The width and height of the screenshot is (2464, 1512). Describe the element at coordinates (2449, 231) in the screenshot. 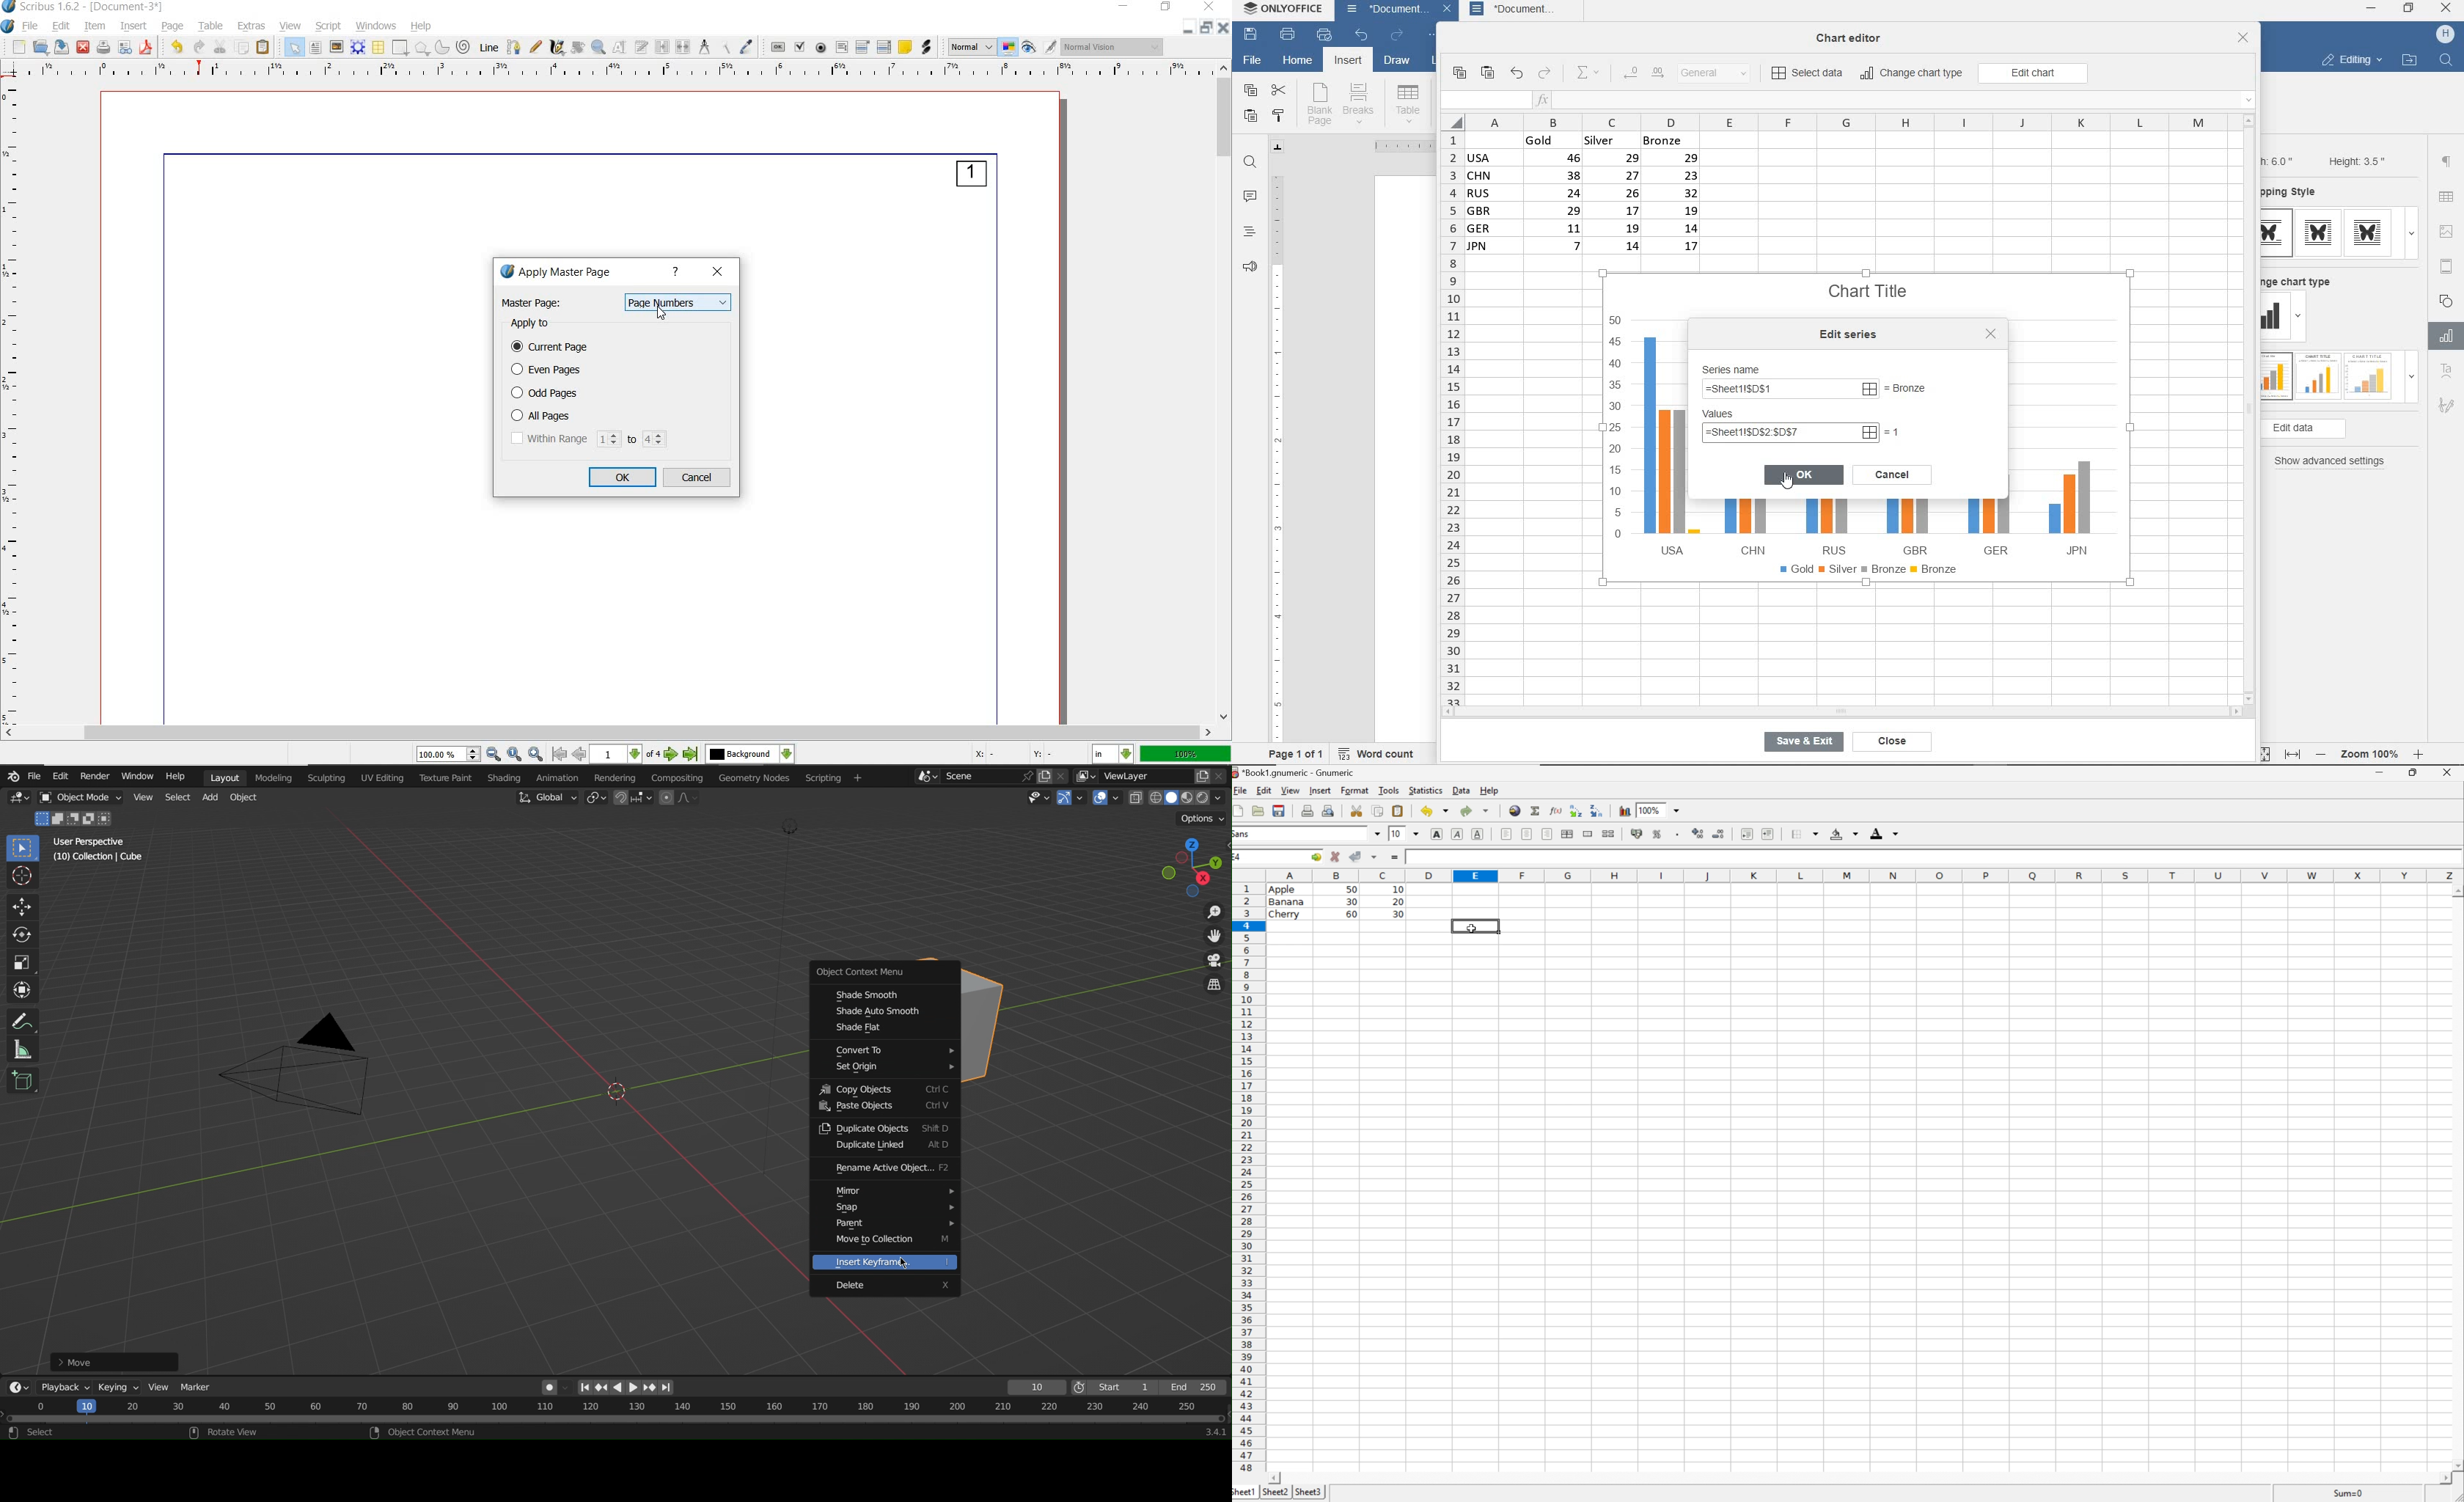

I see `image` at that location.